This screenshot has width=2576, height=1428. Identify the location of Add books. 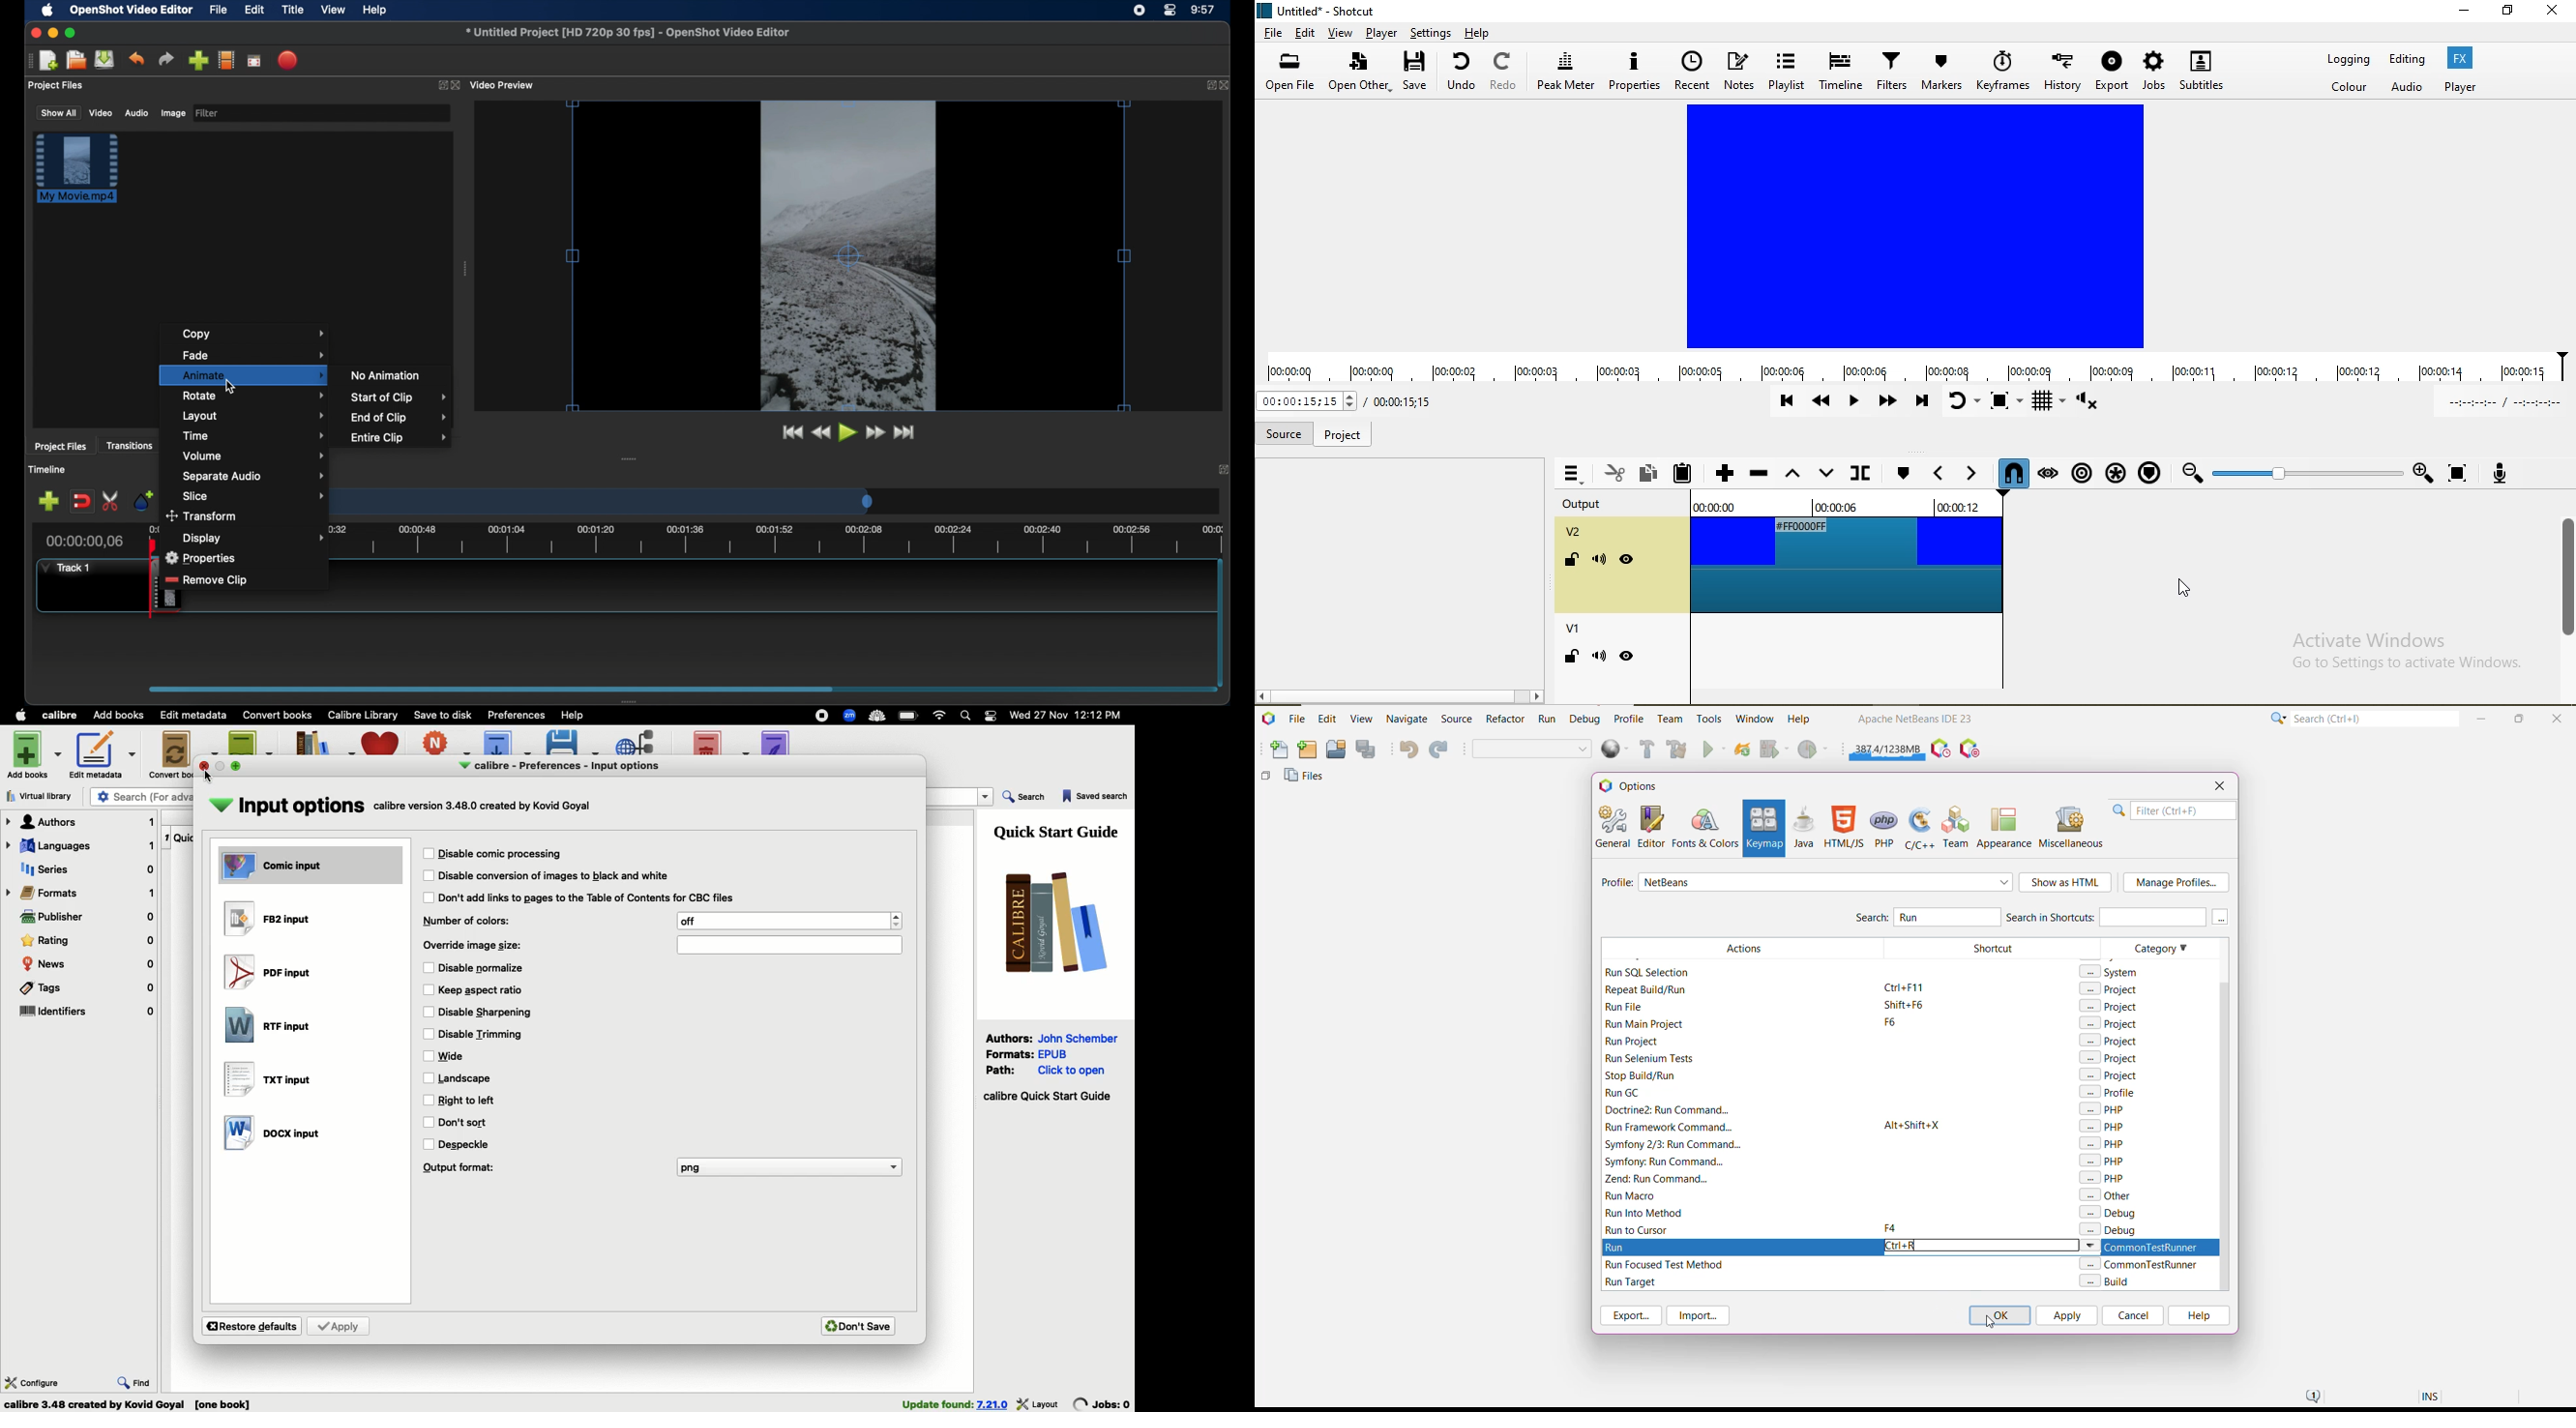
(36, 753).